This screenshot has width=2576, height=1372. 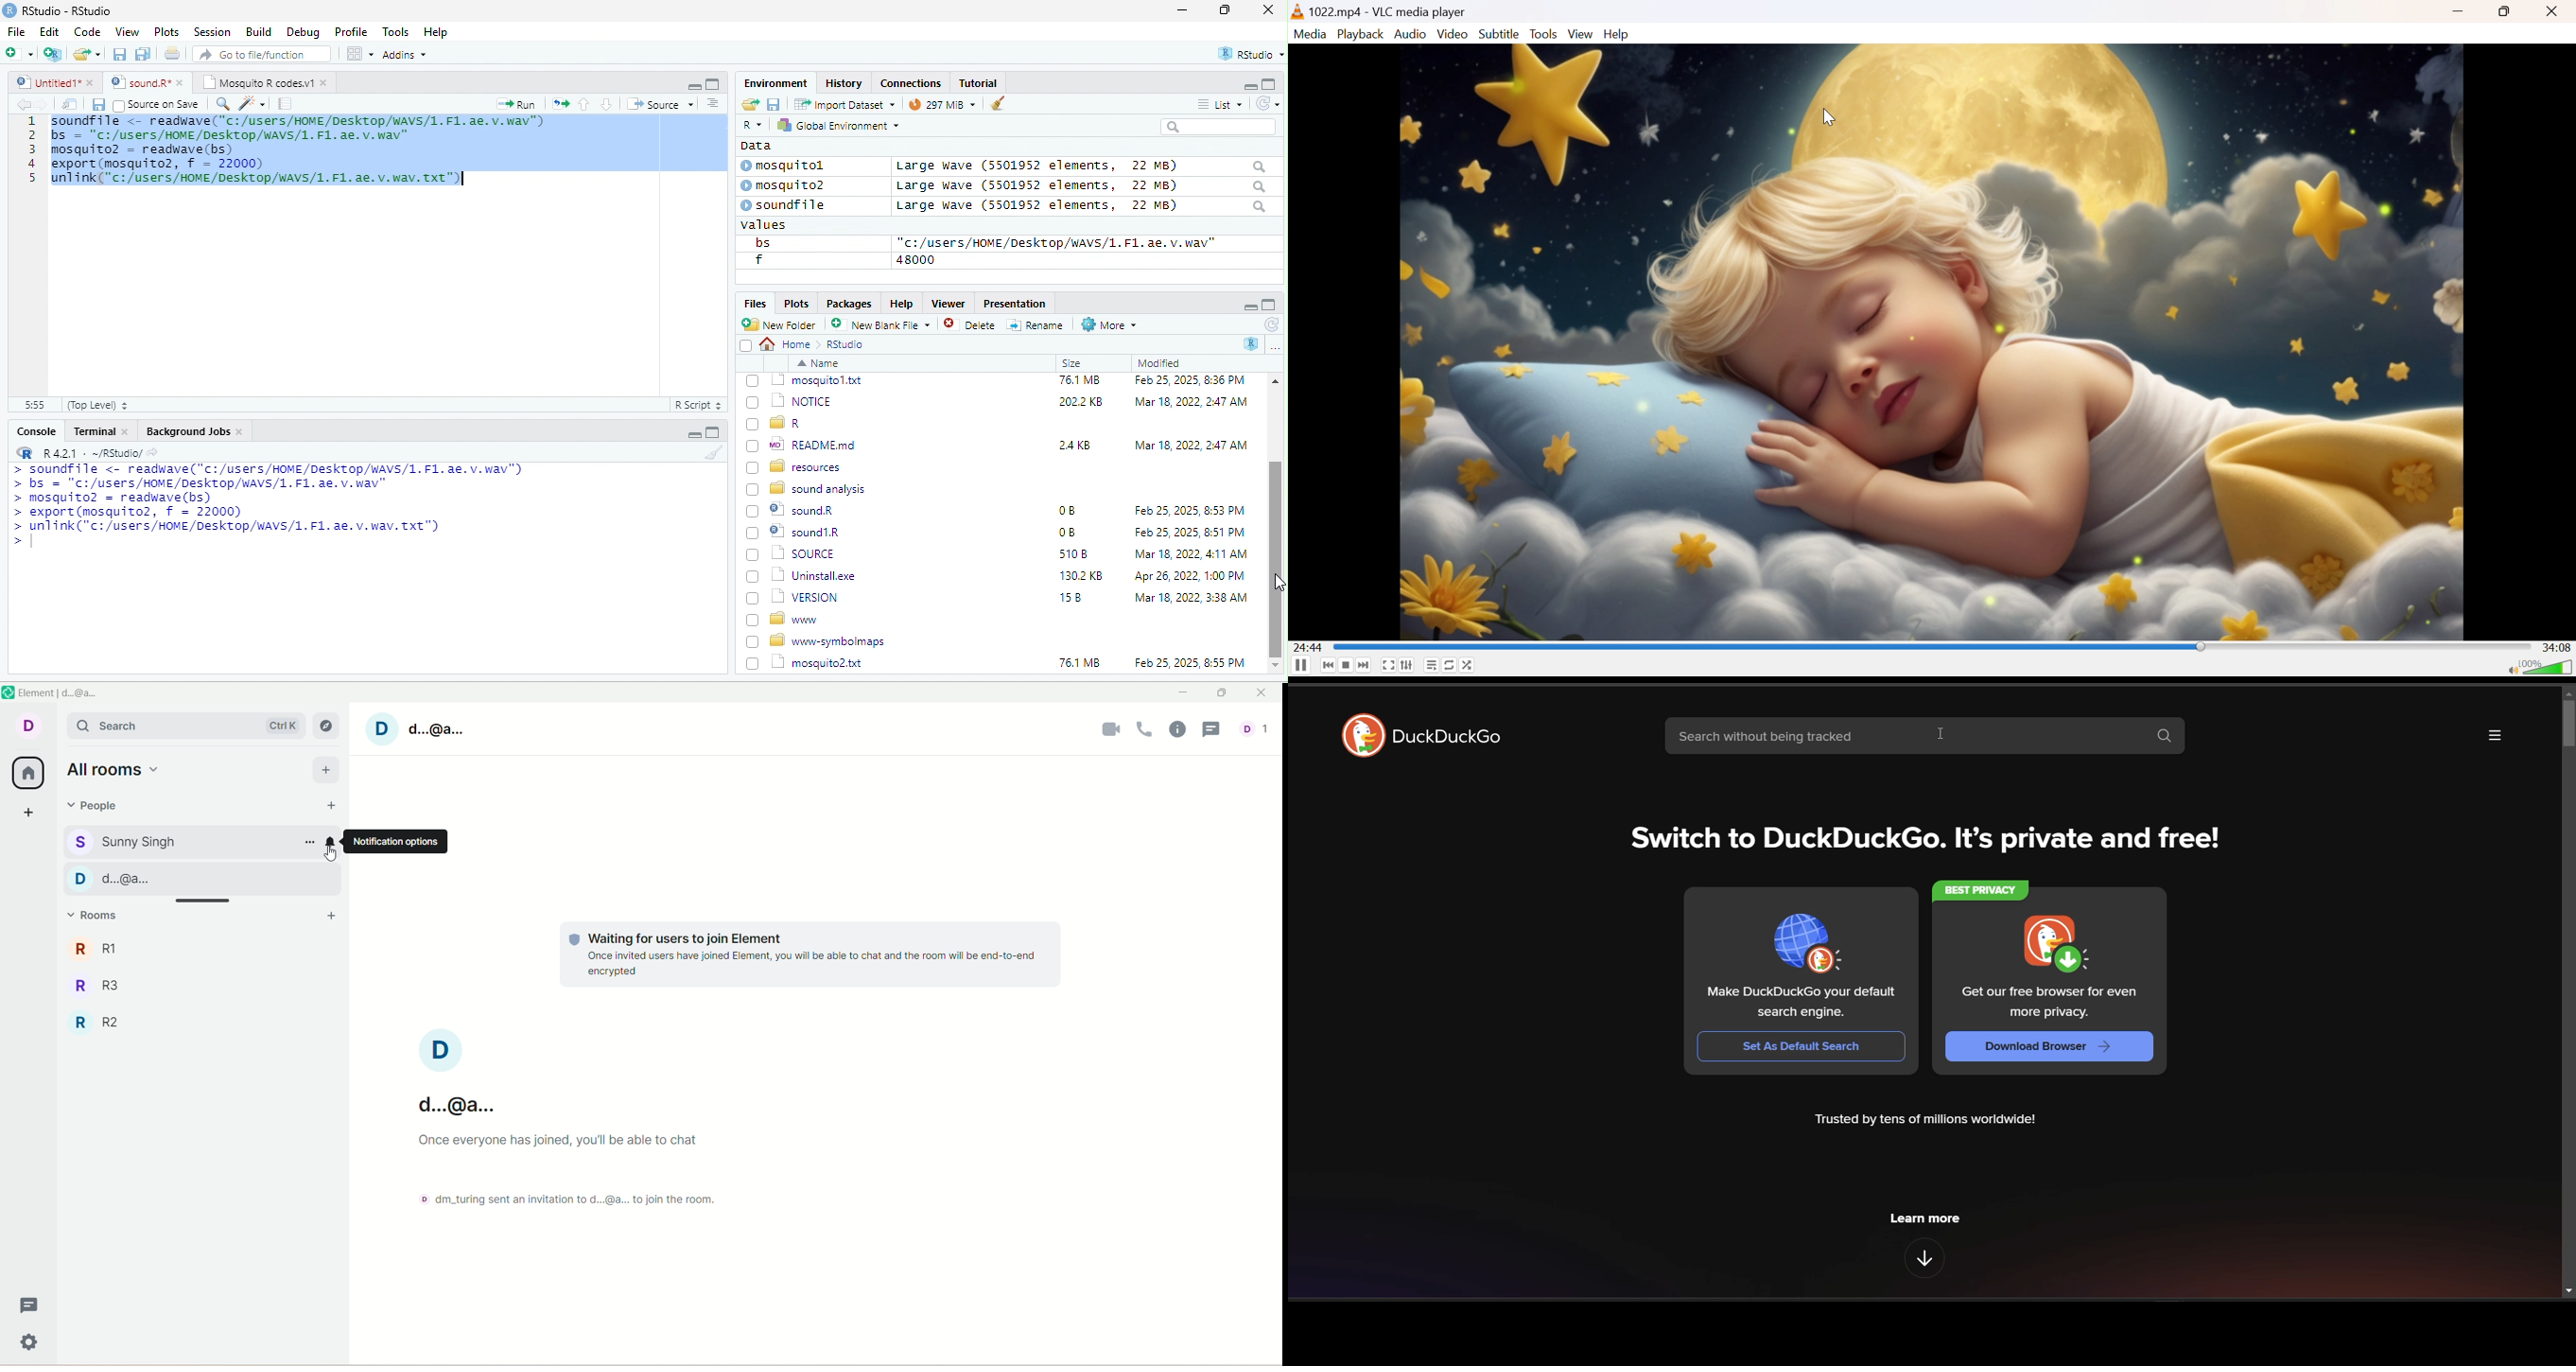 What do you see at coordinates (420, 729) in the screenshot?
I see `account` at bounding box center [420, 729].